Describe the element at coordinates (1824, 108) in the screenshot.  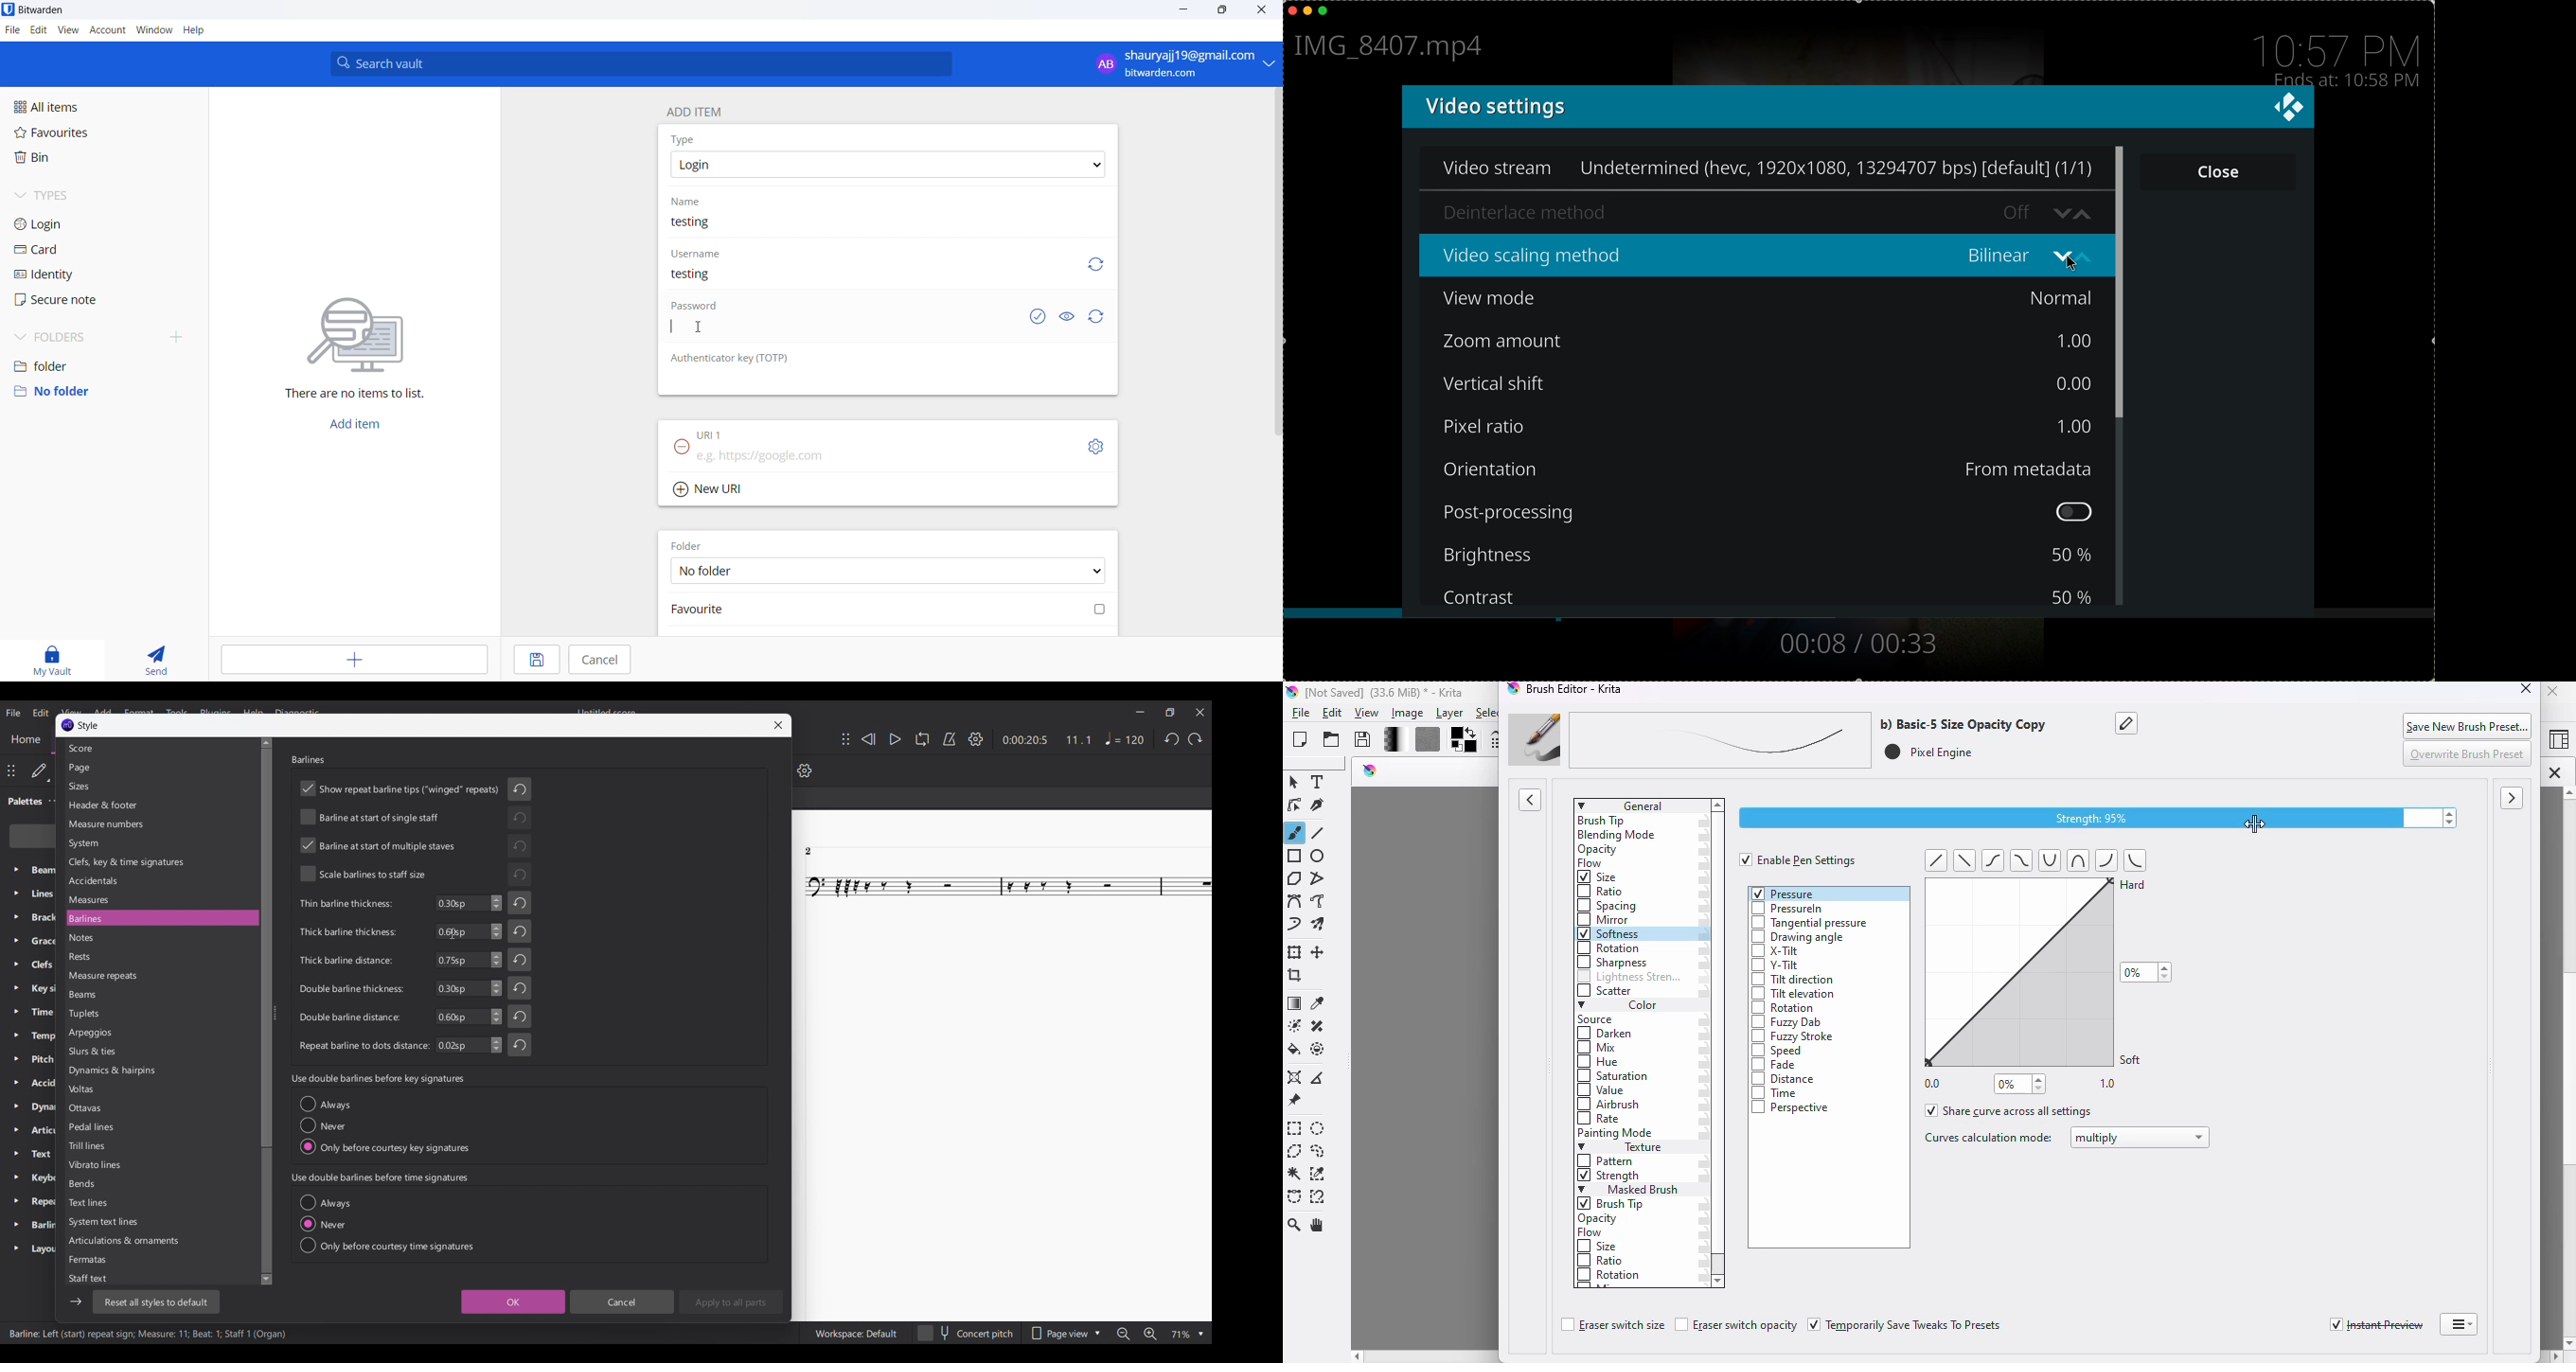
I see `video settings` at that location.